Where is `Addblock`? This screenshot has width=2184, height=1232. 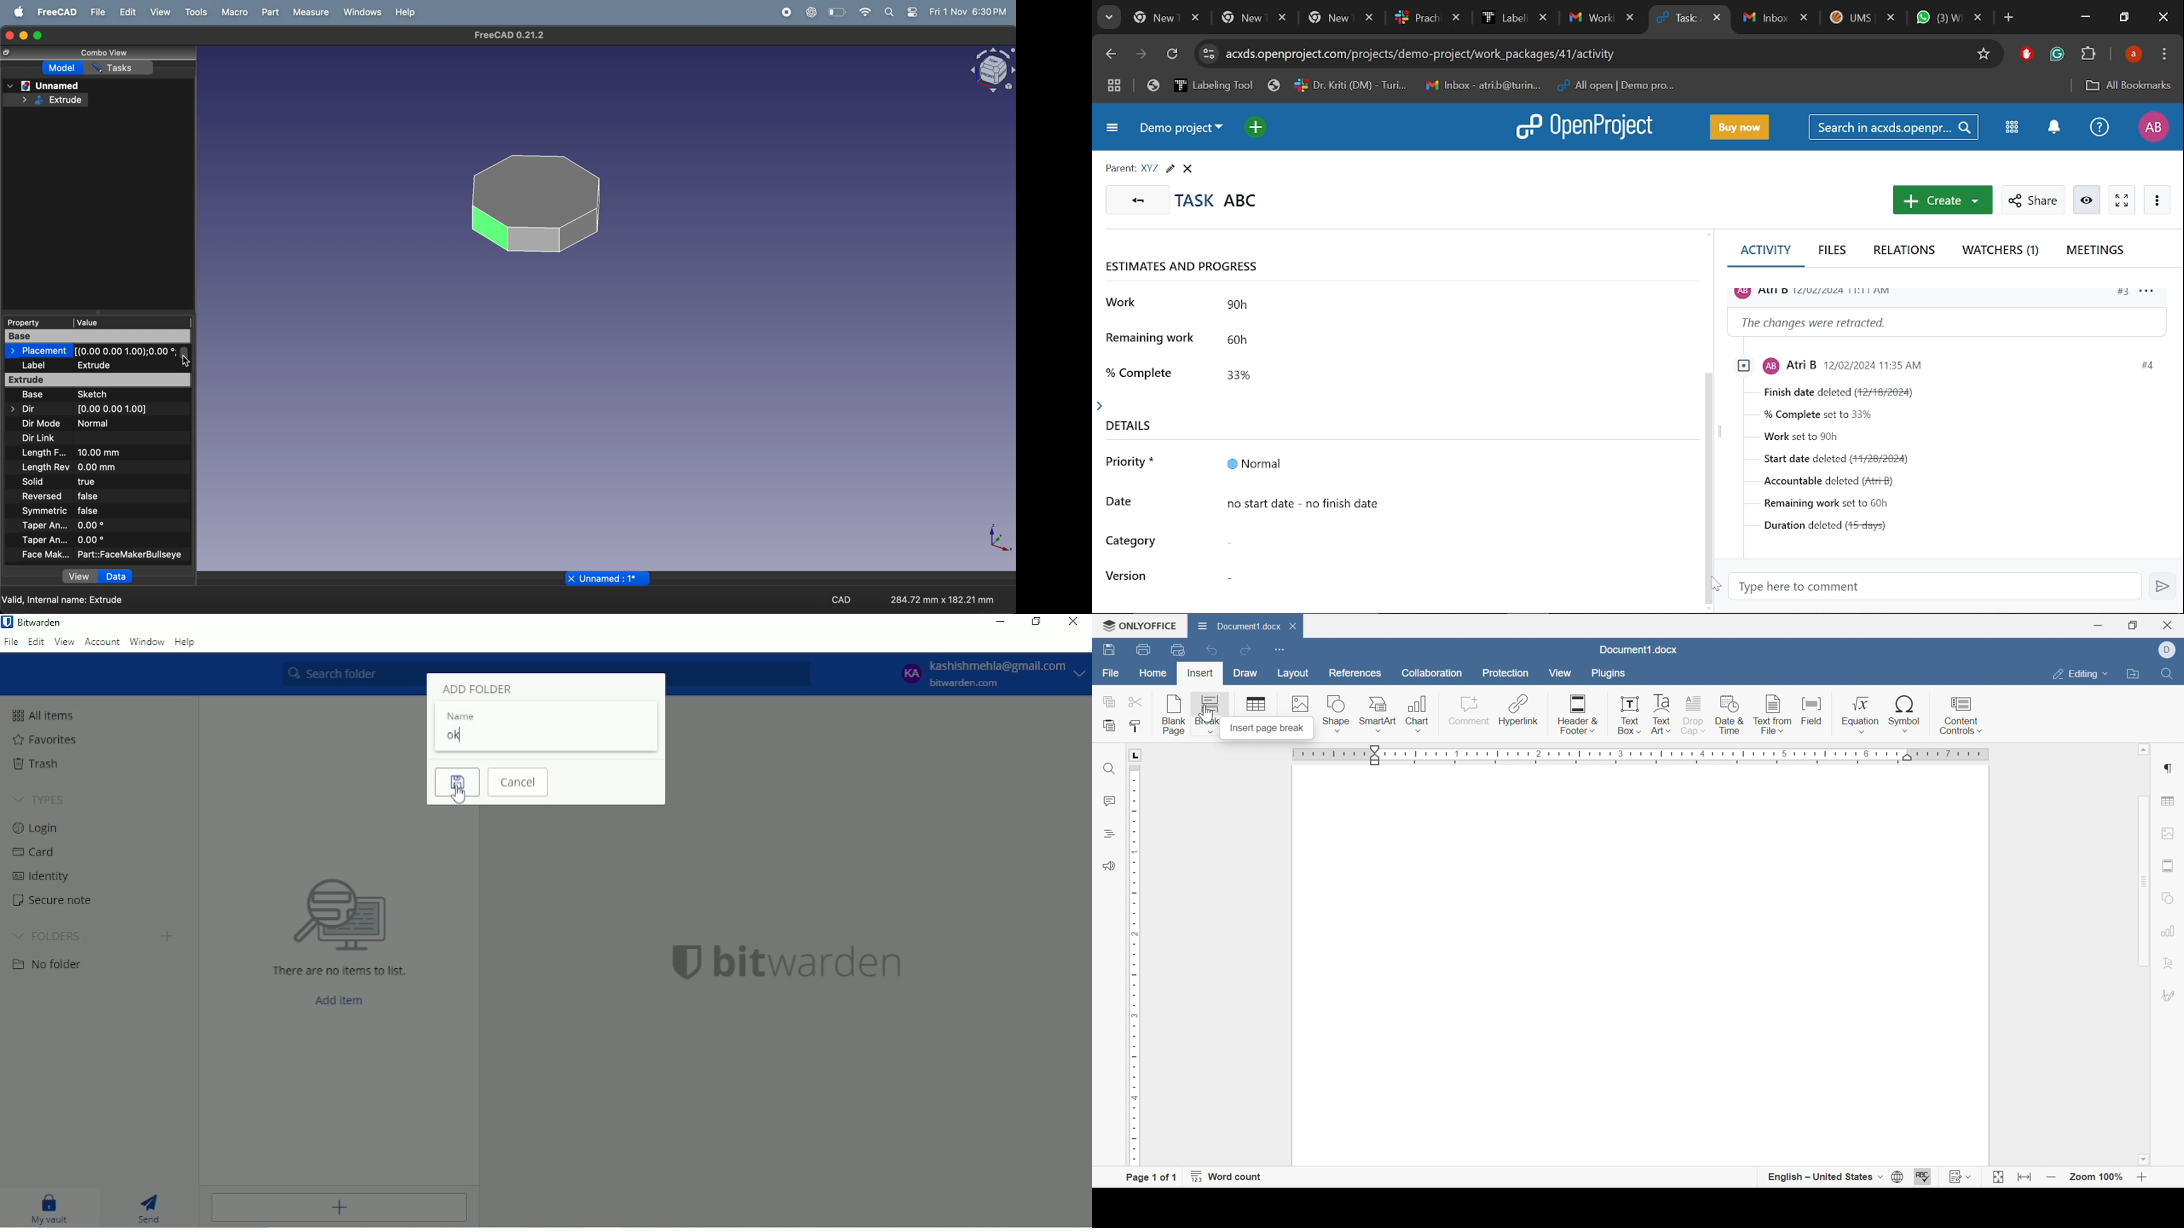 Addblock is located at coordinates (2027, 54).